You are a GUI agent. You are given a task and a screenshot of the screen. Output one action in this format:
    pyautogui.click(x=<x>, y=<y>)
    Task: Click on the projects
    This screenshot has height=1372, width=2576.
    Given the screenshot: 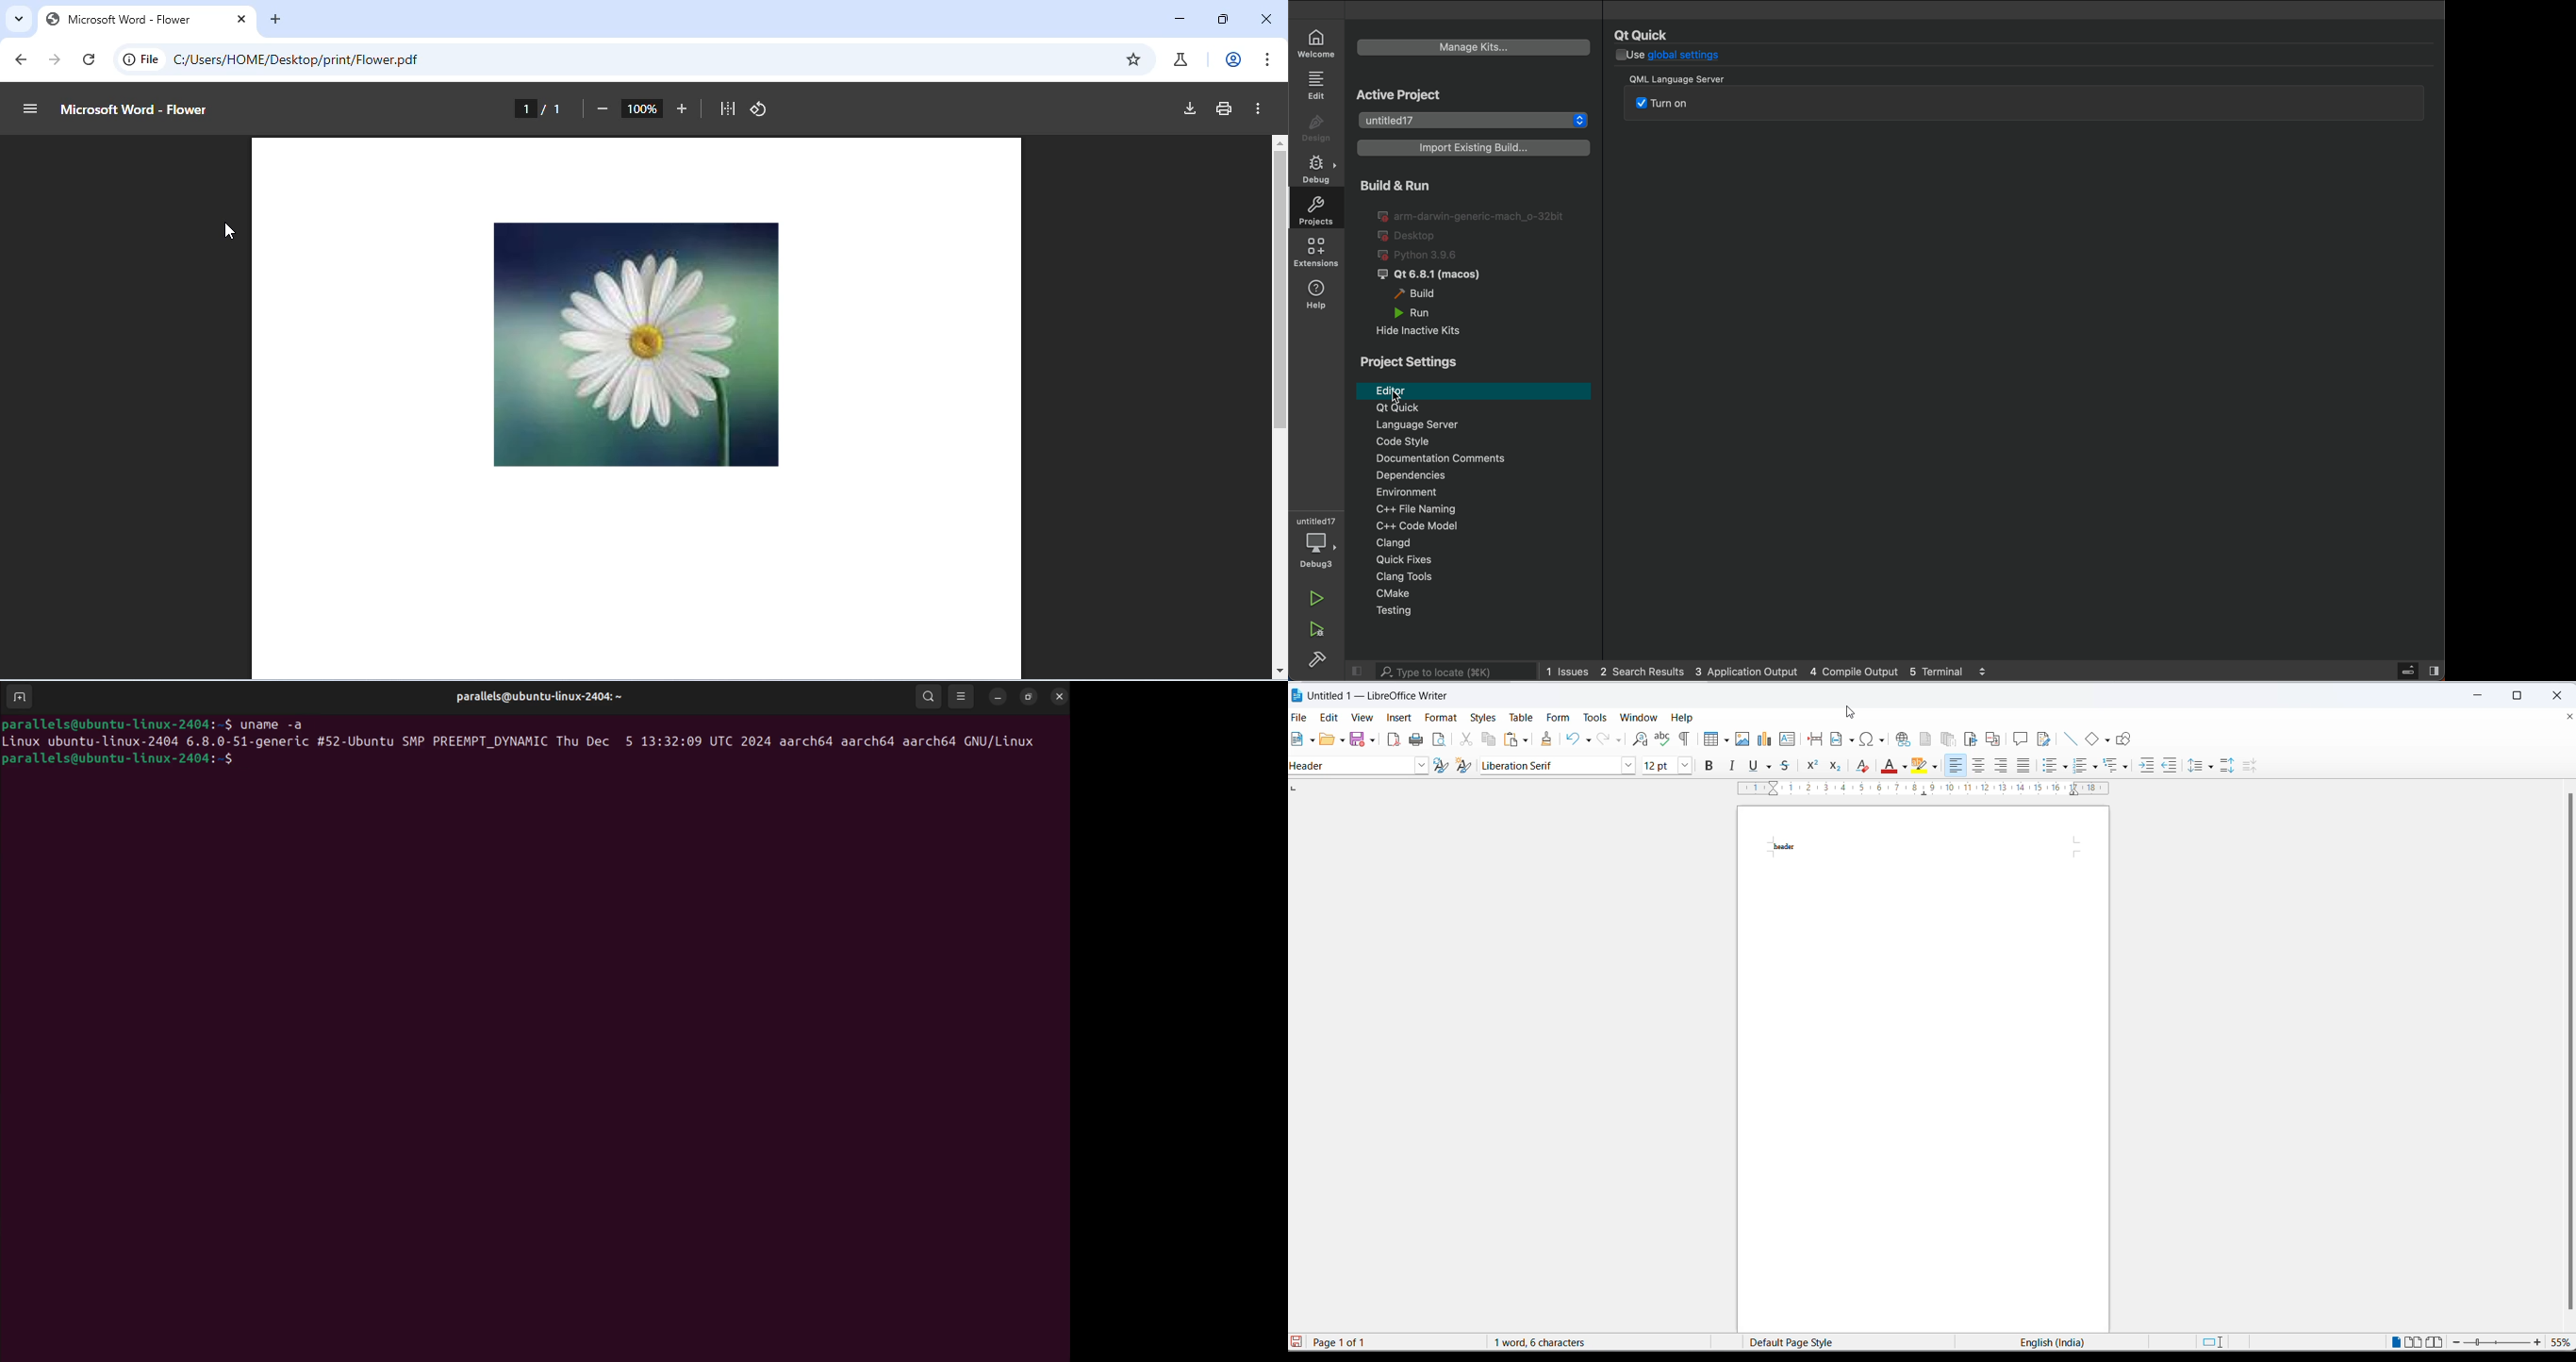 What is the action you would take?
    pyautogui.click(x=1314, y=208)
    